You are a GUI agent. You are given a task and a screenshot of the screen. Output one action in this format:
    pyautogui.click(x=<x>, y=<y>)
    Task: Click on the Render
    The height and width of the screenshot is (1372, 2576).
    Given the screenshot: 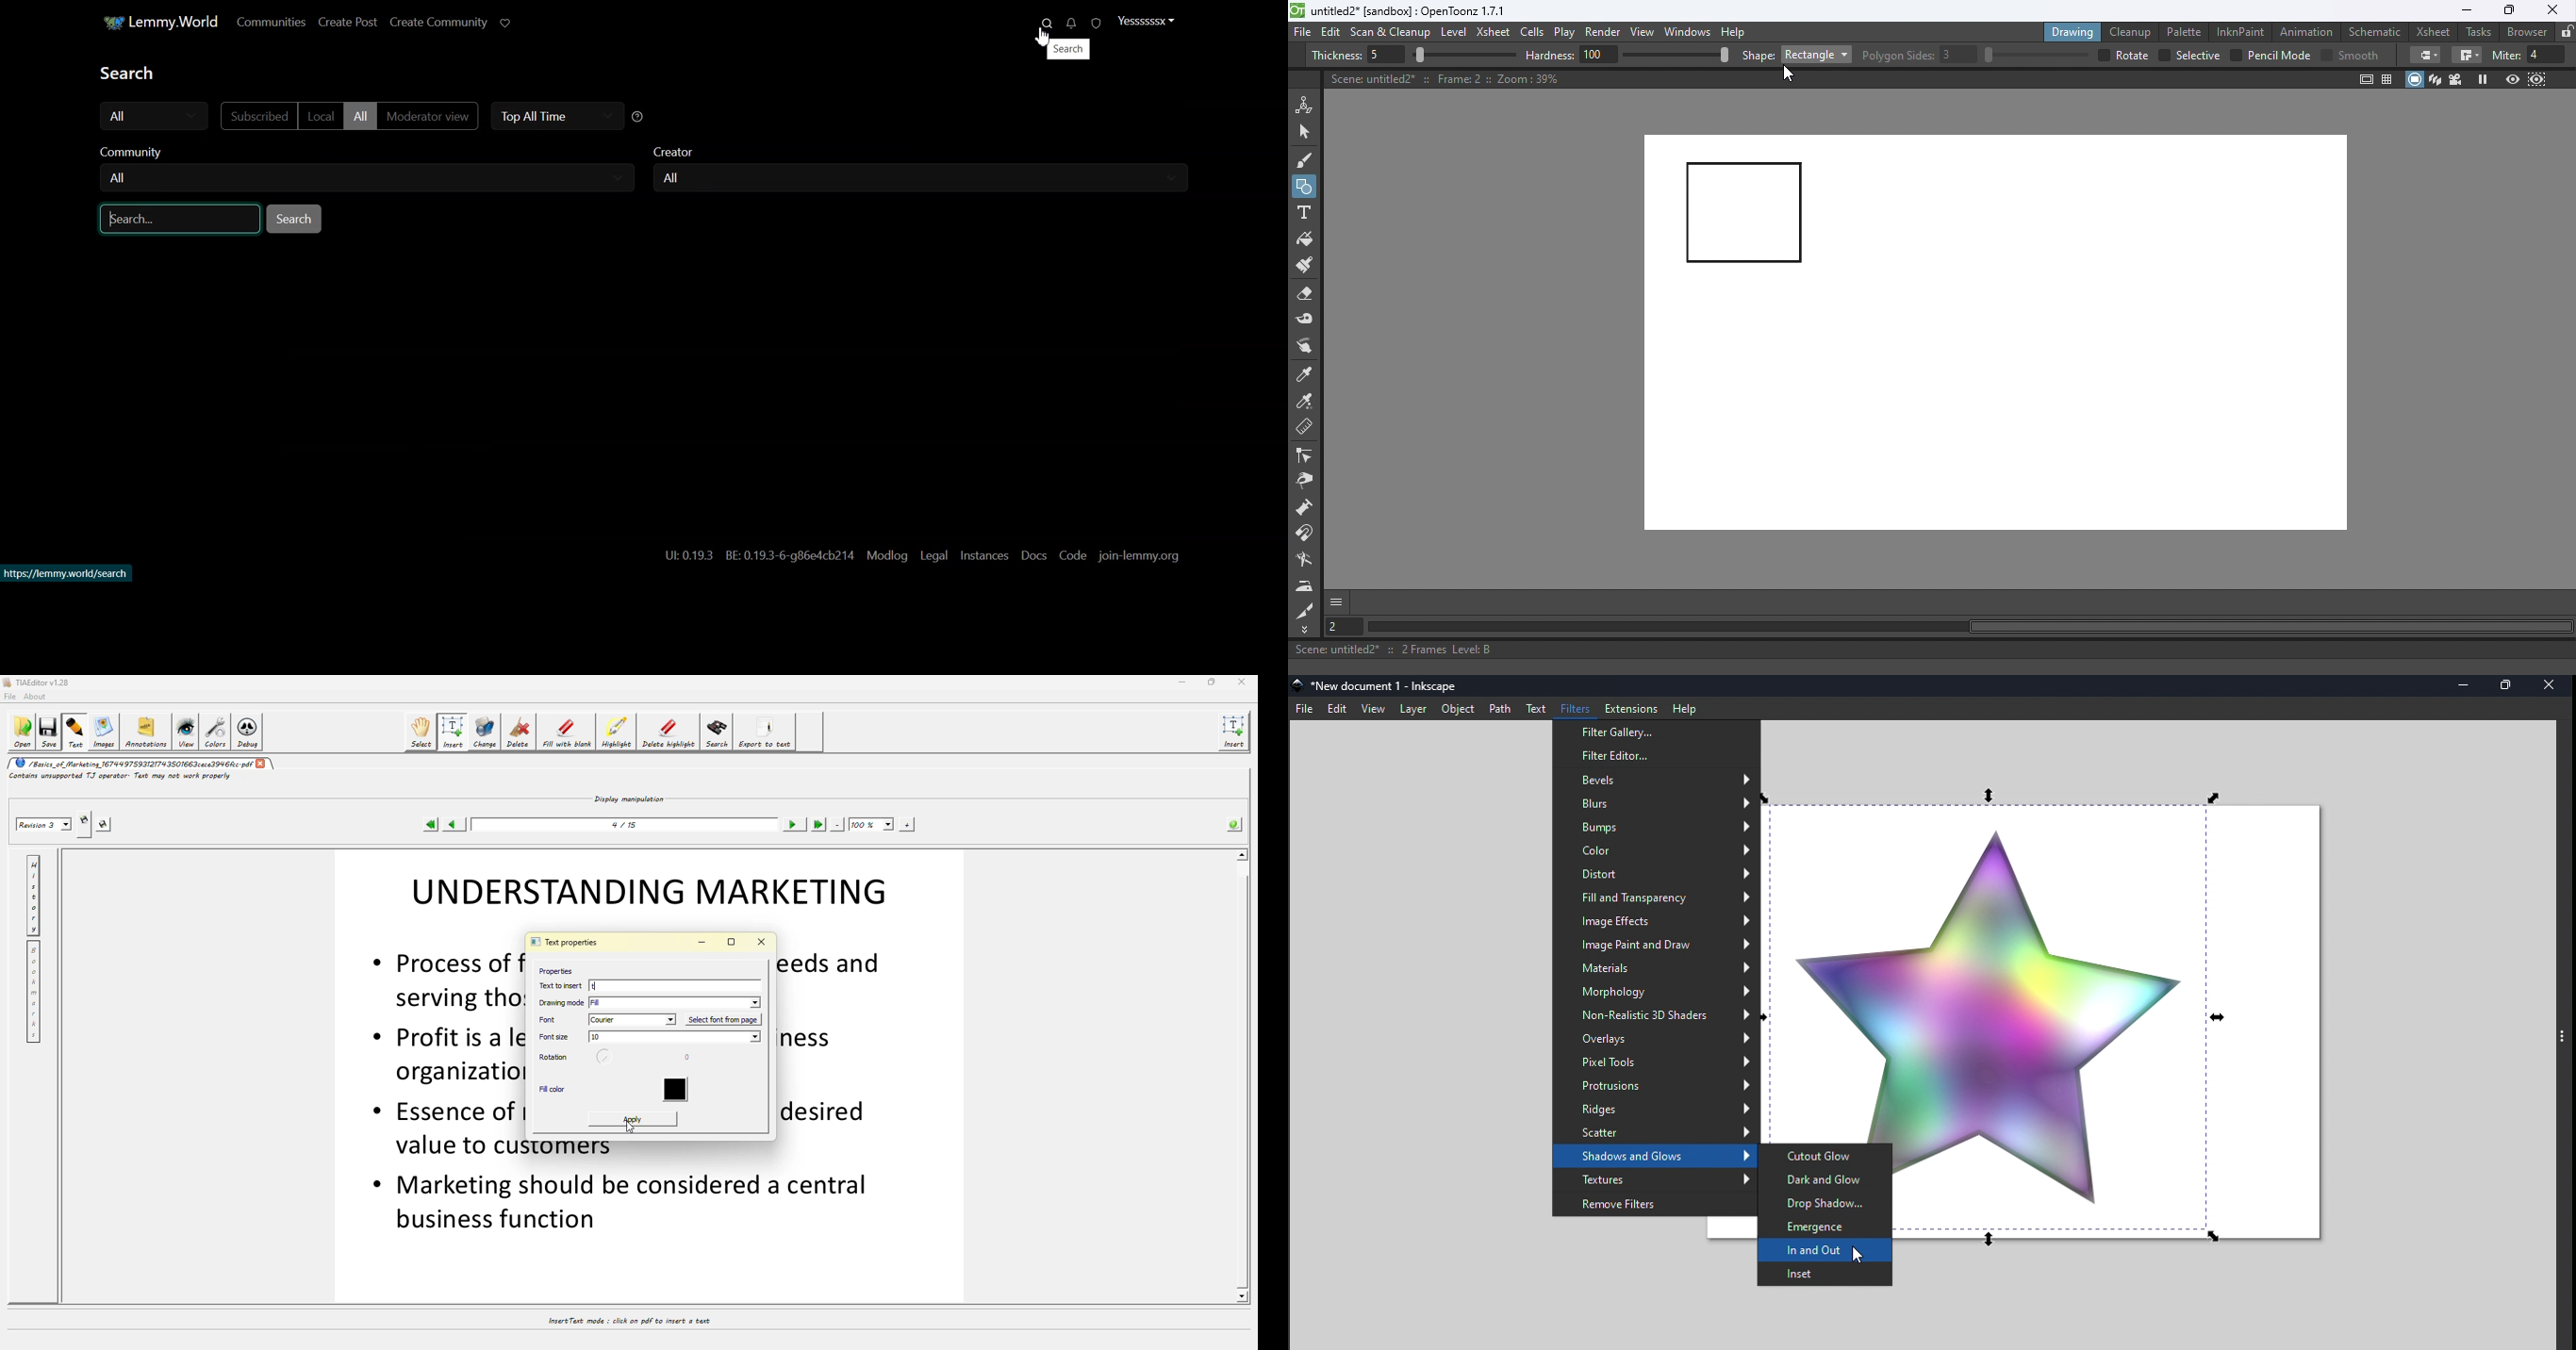 What is the action you would take?
    pyautogui.click(x=1606, y=33)
    